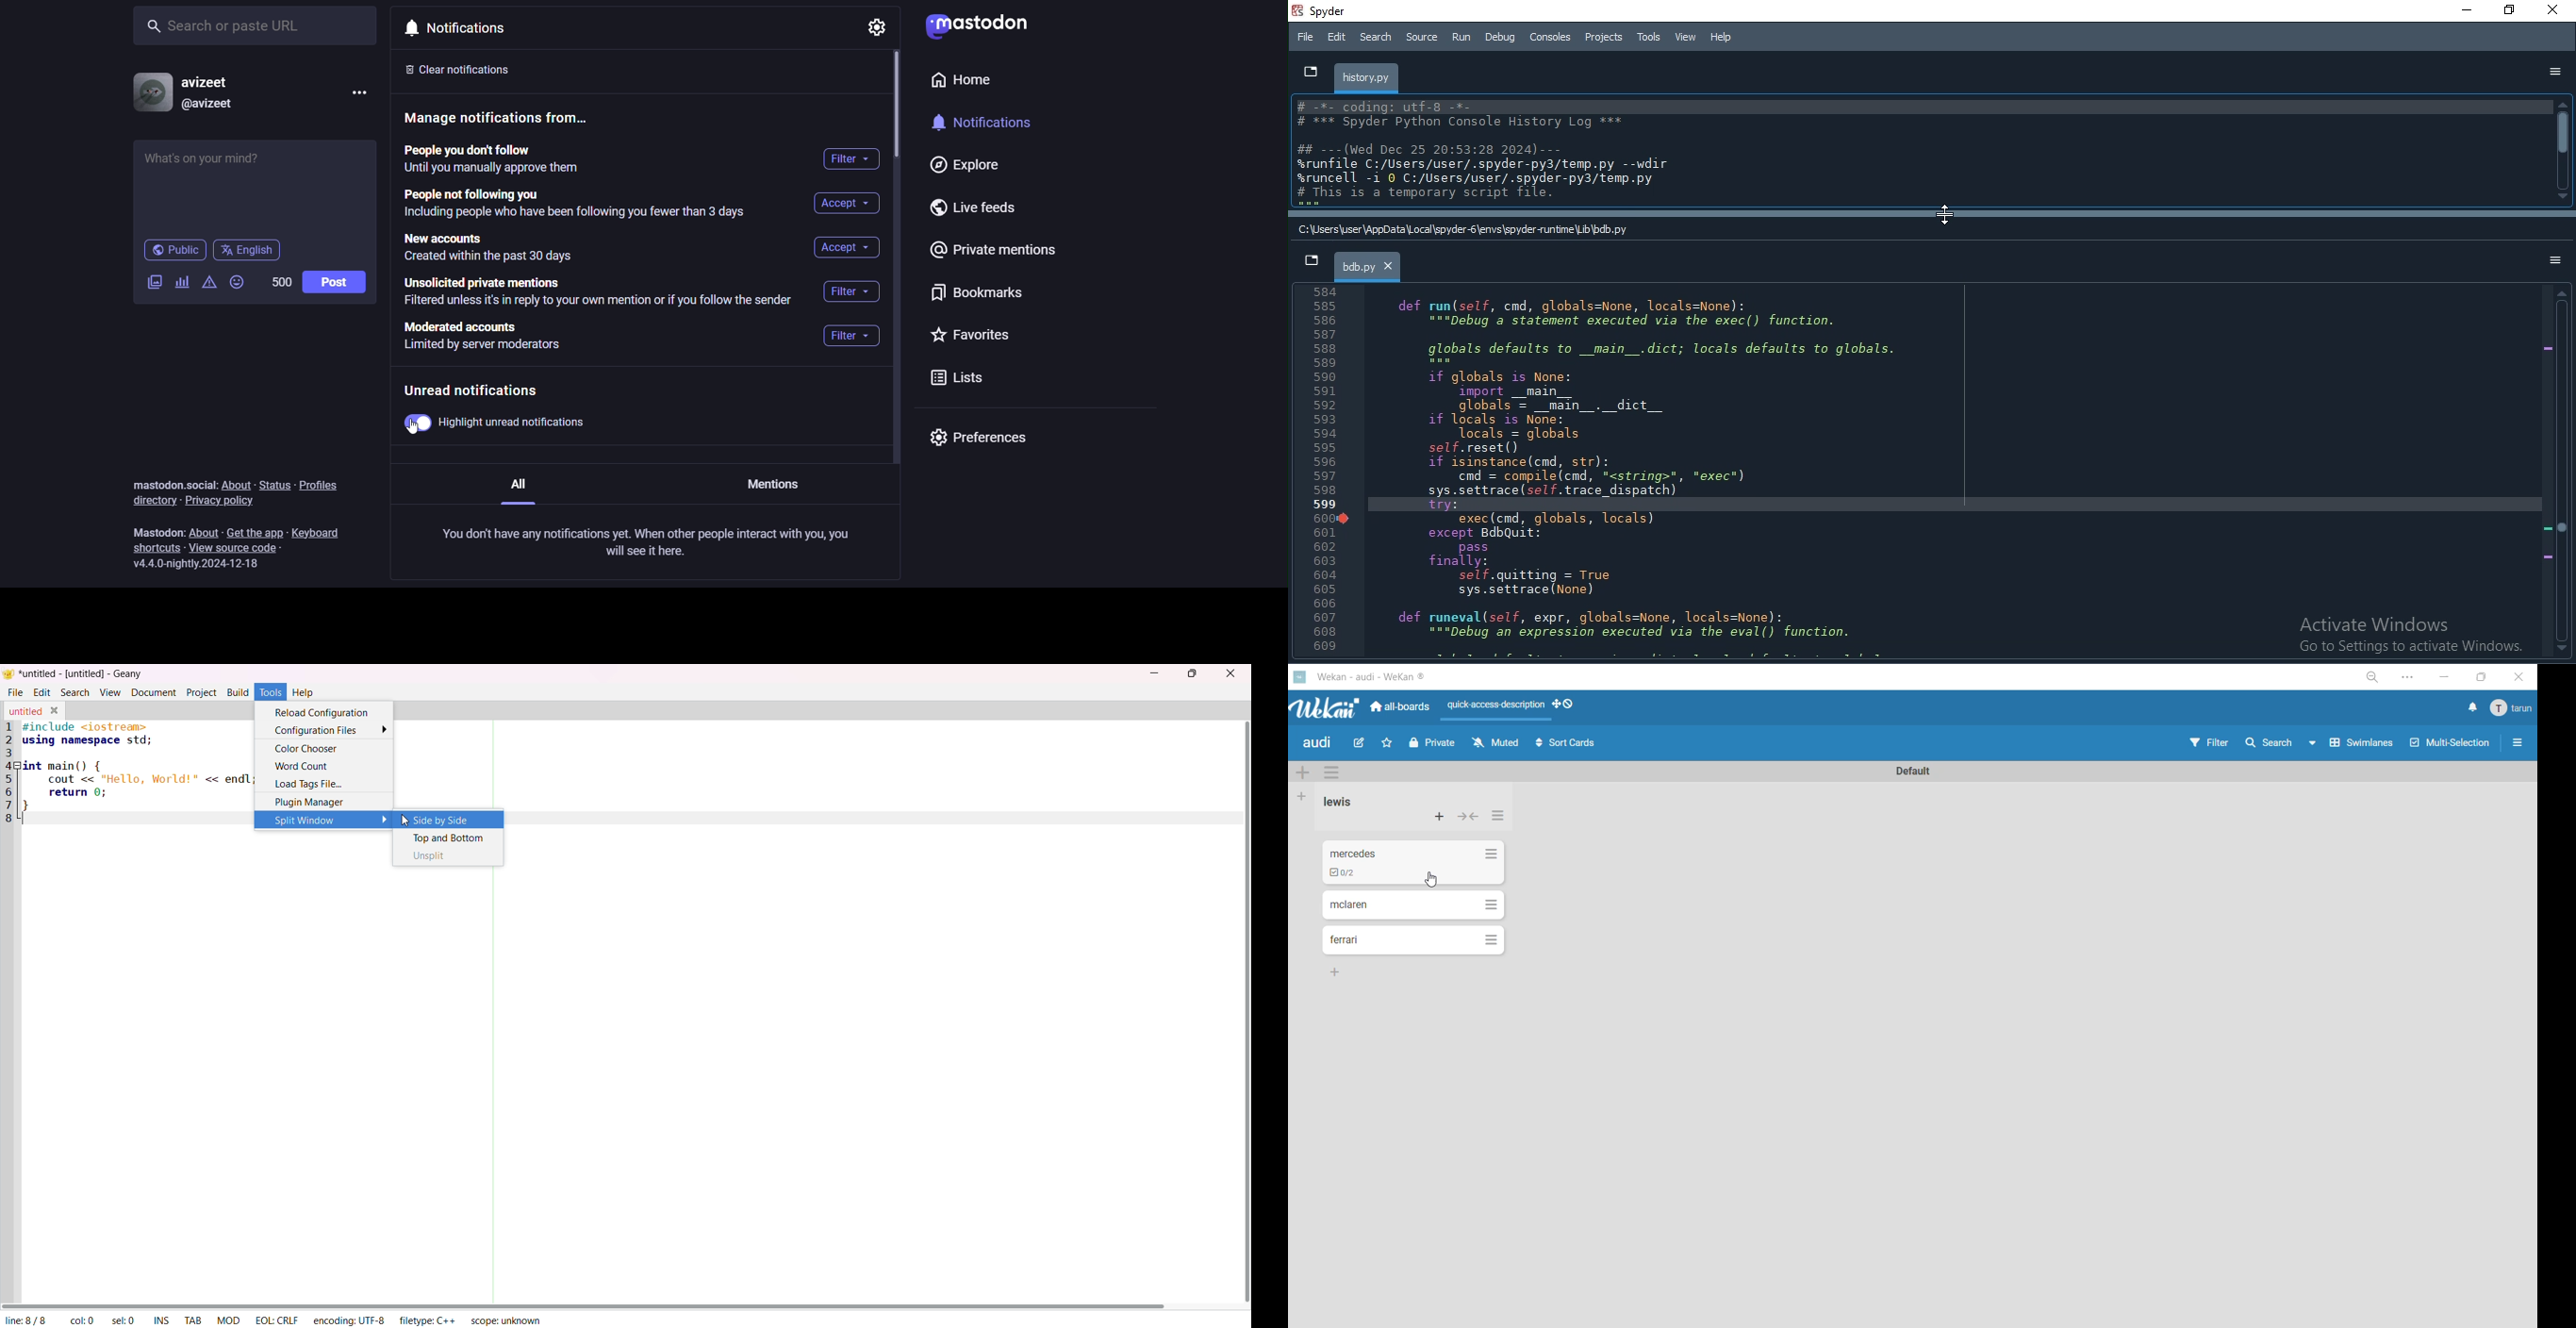 The image size is (2576, 1344). I want to click on accept, so click(843, 204).